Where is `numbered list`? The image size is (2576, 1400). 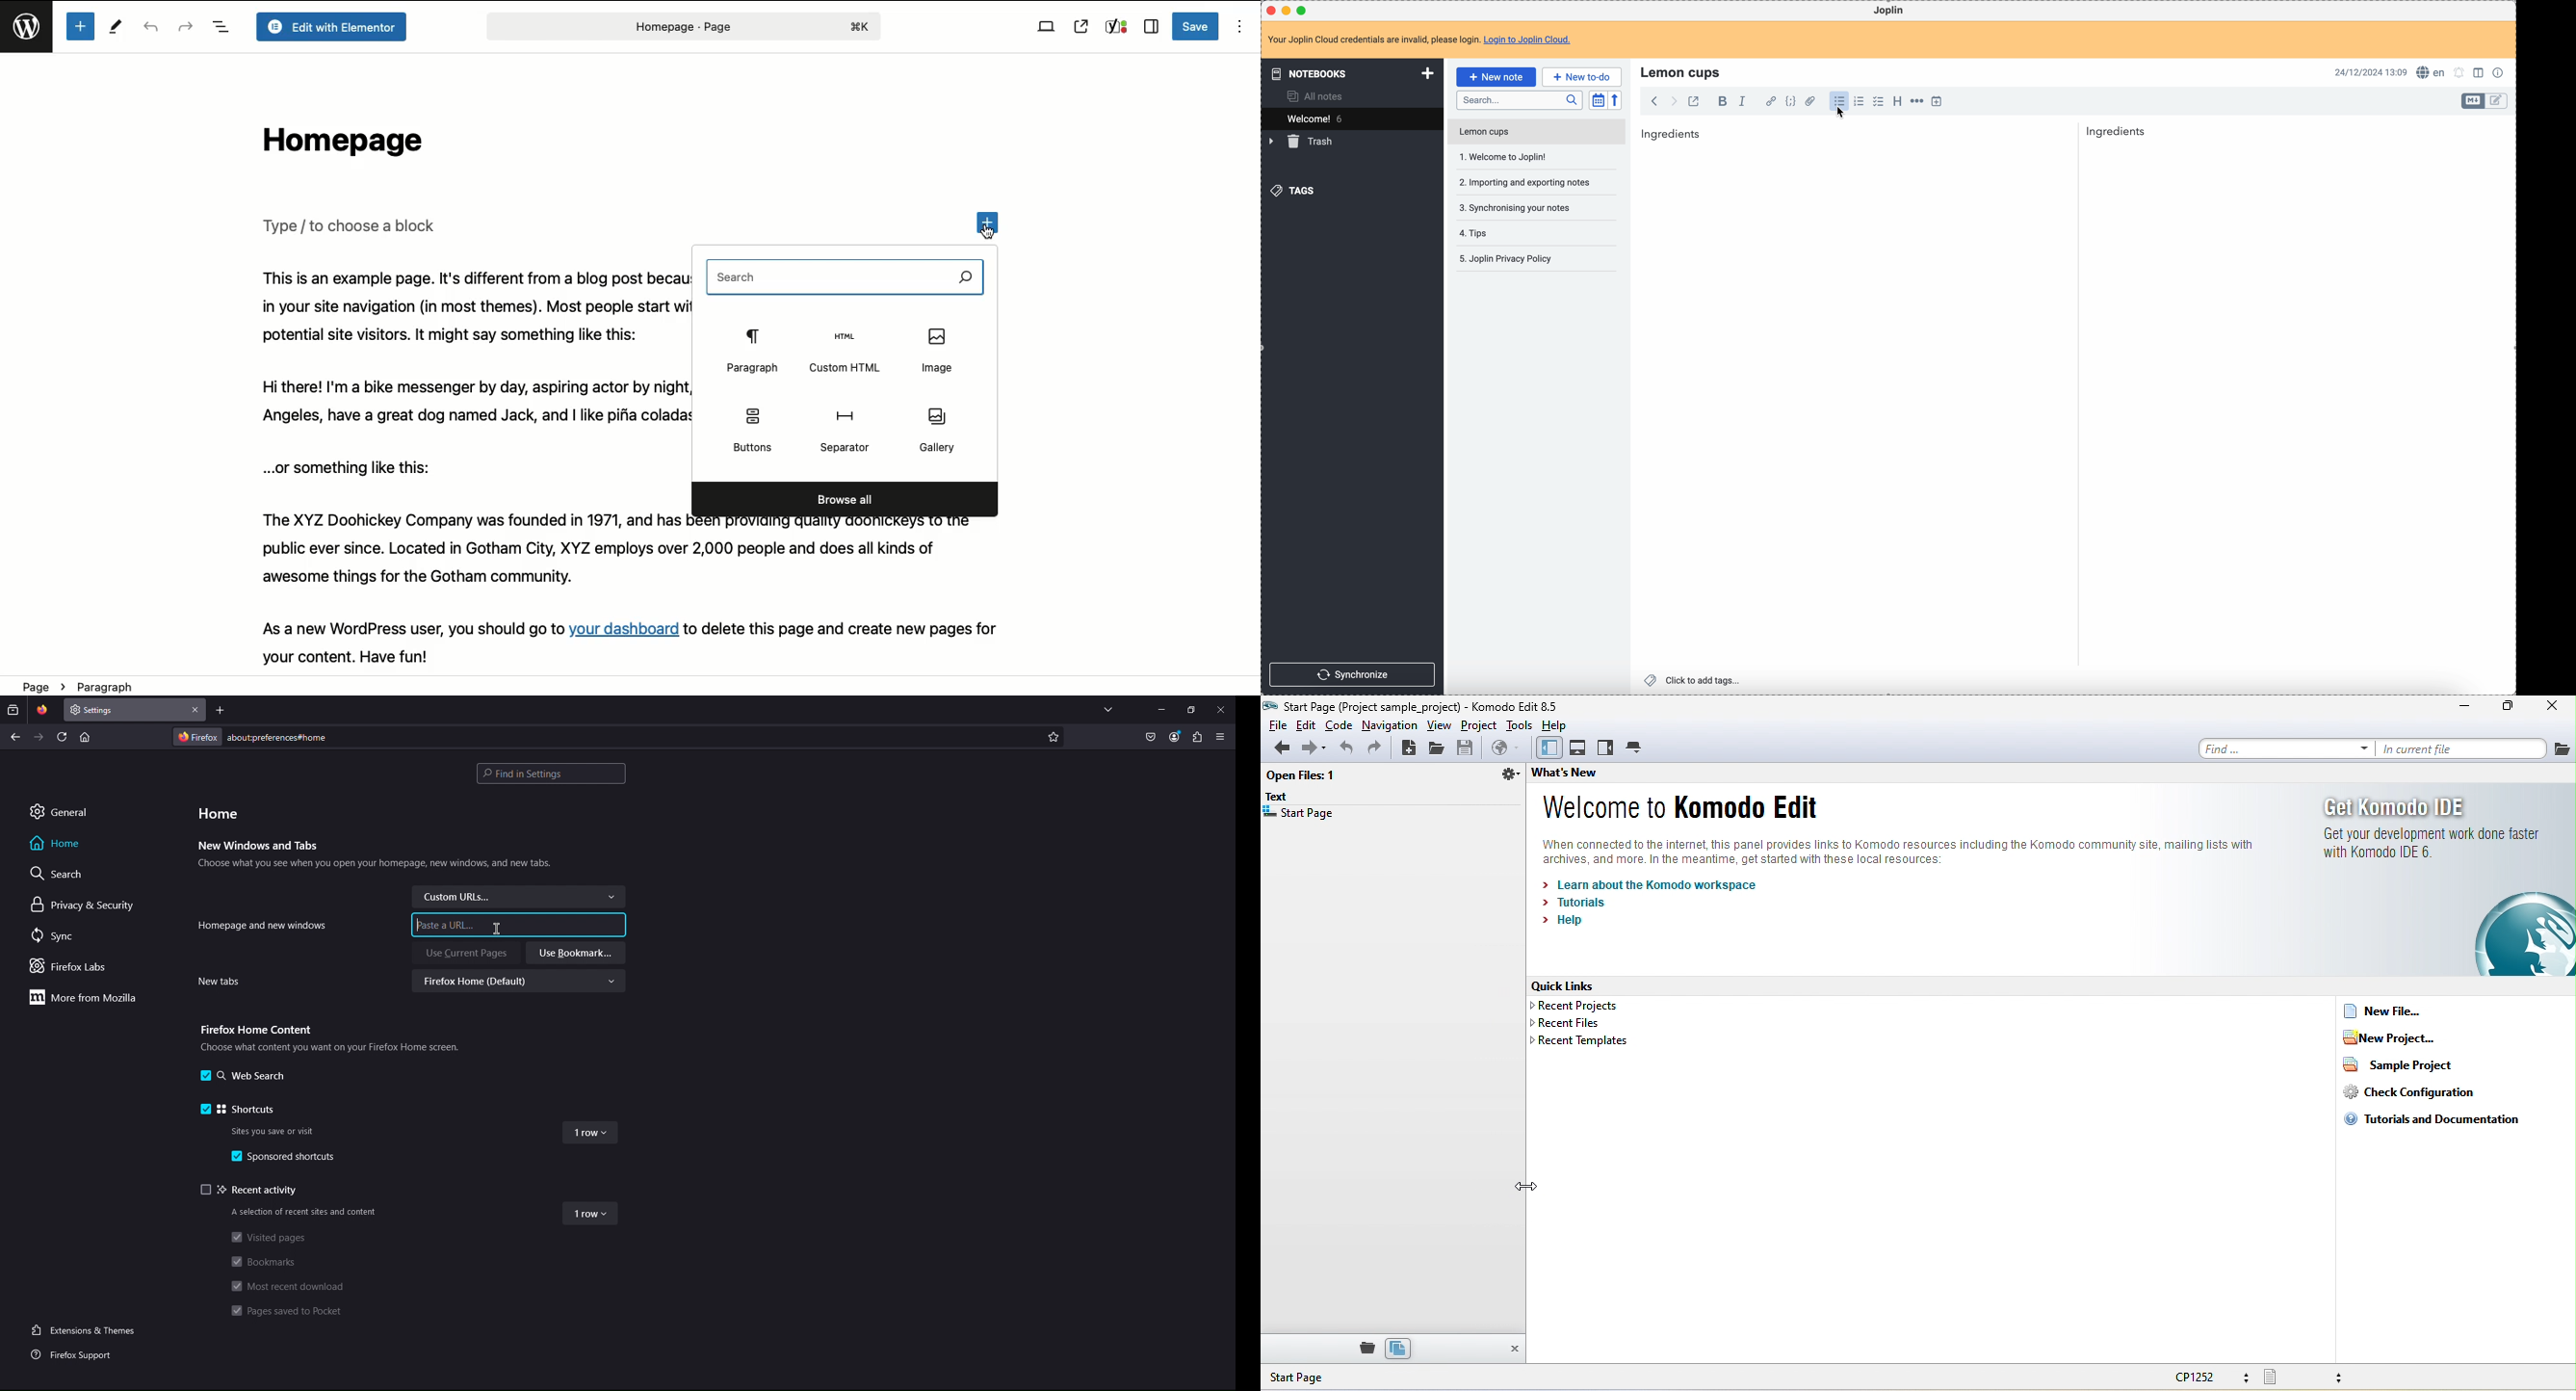 numbered list is located at coordinates (1860, 101).